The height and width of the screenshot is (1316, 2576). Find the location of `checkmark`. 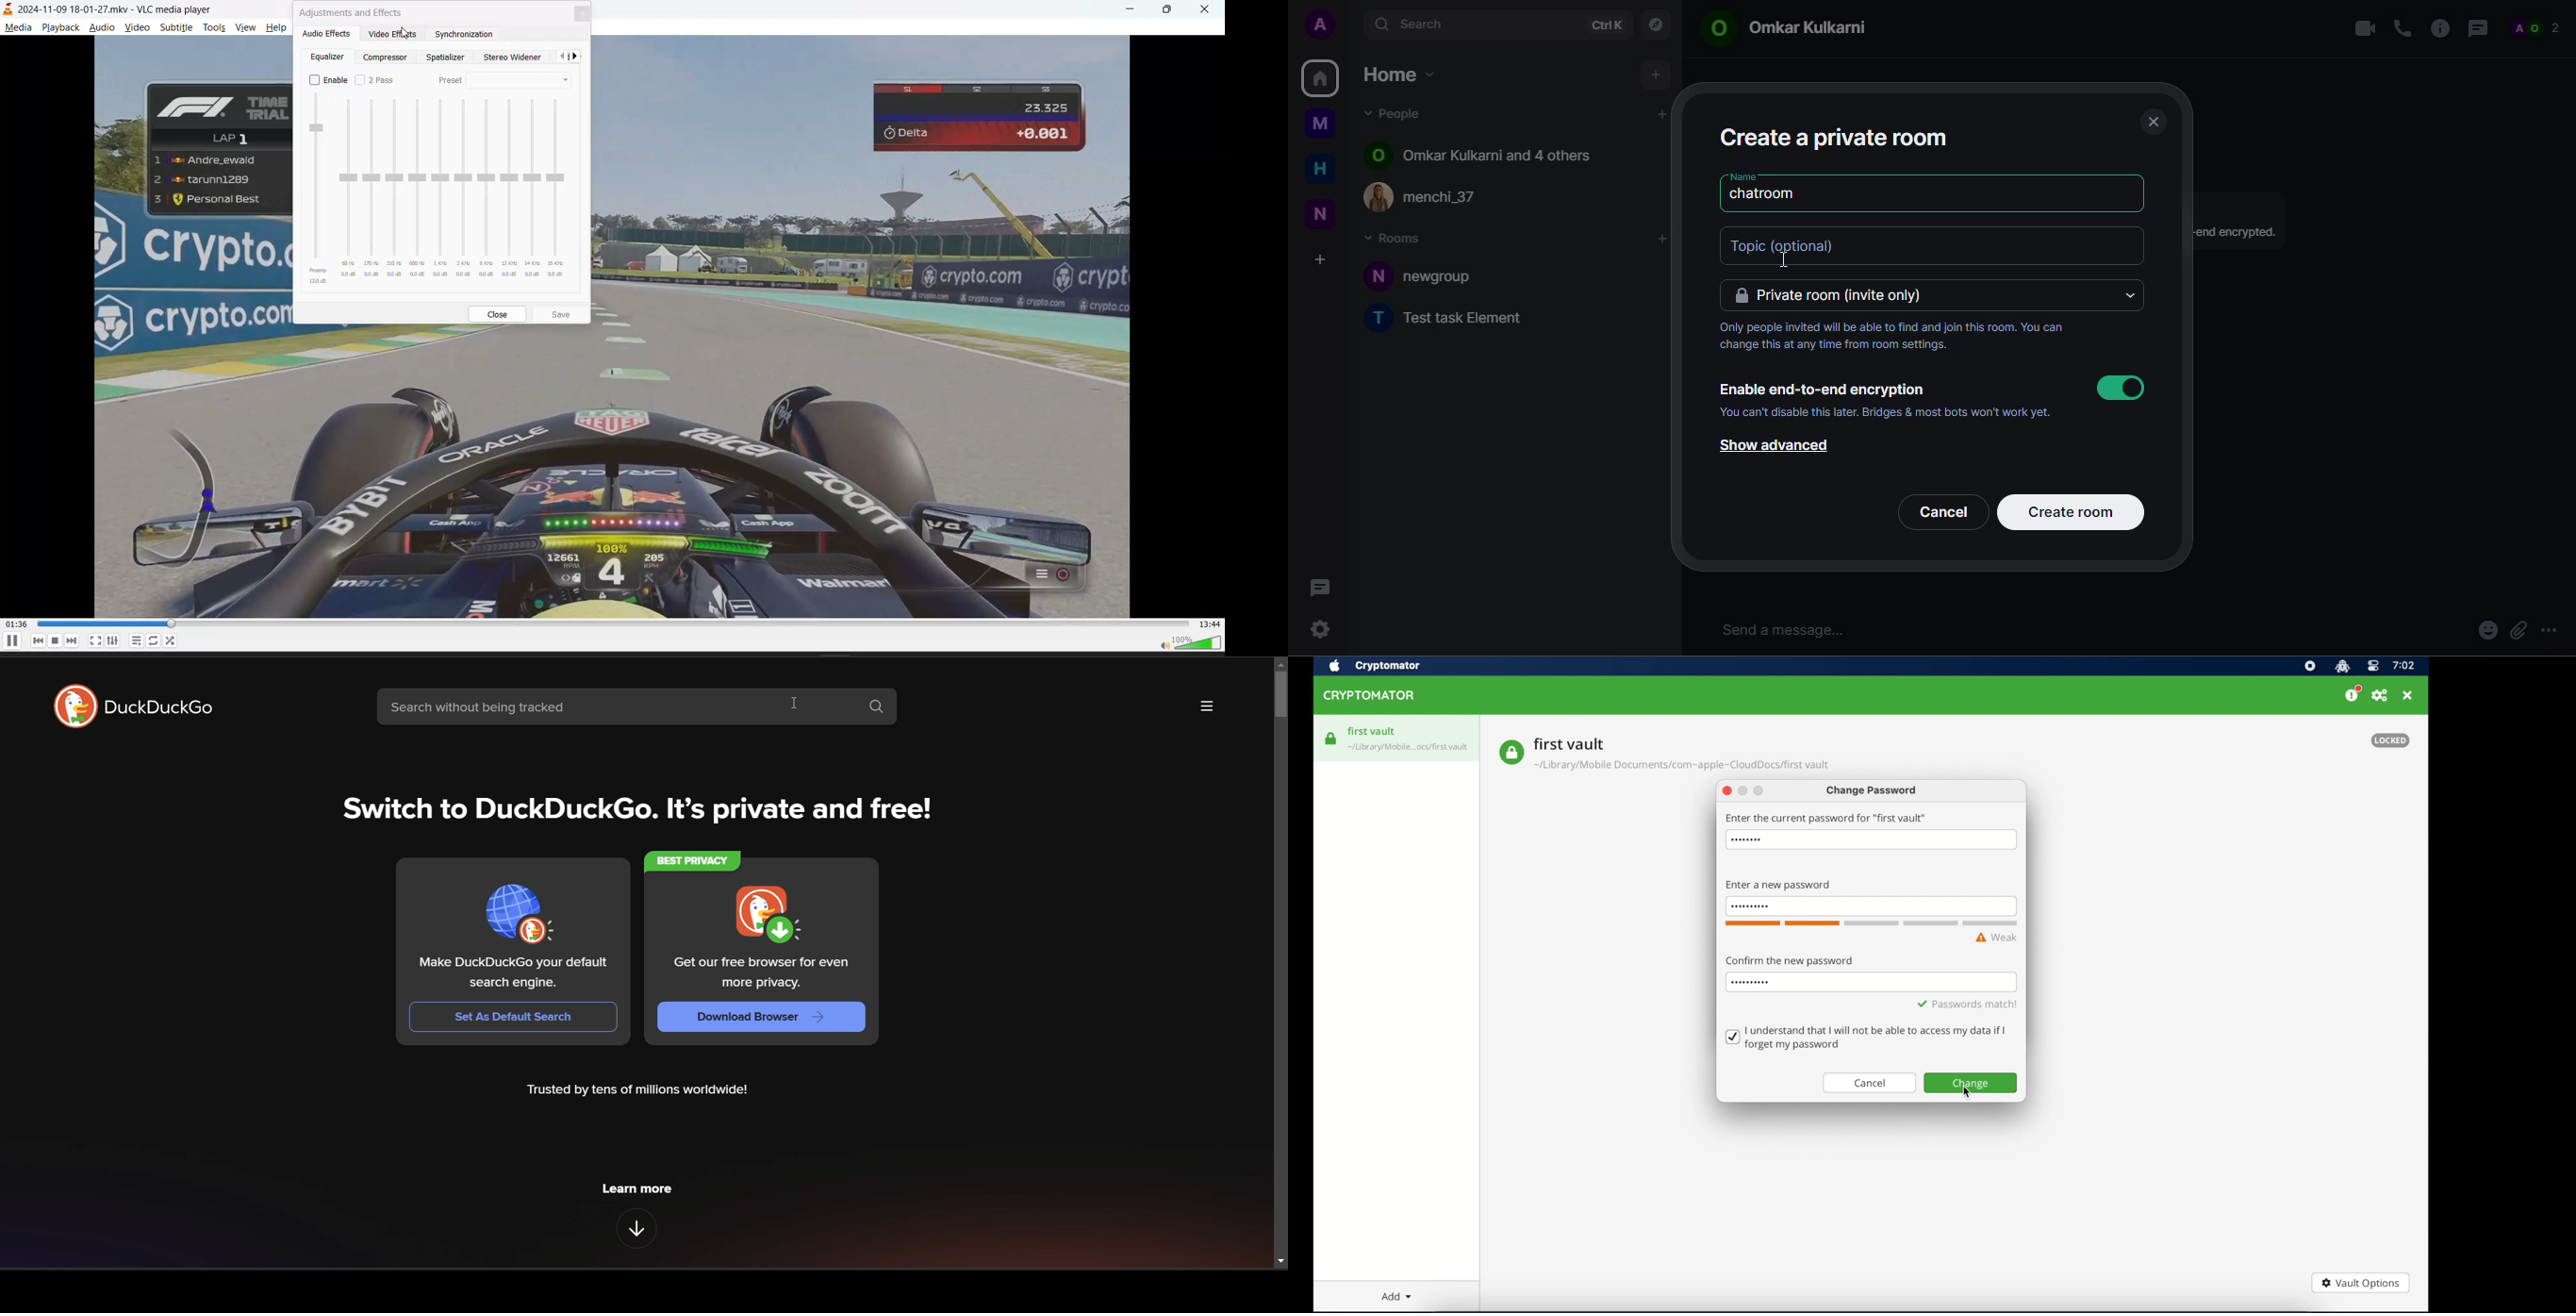

checkmark is located at coordinates (1732, 1036).